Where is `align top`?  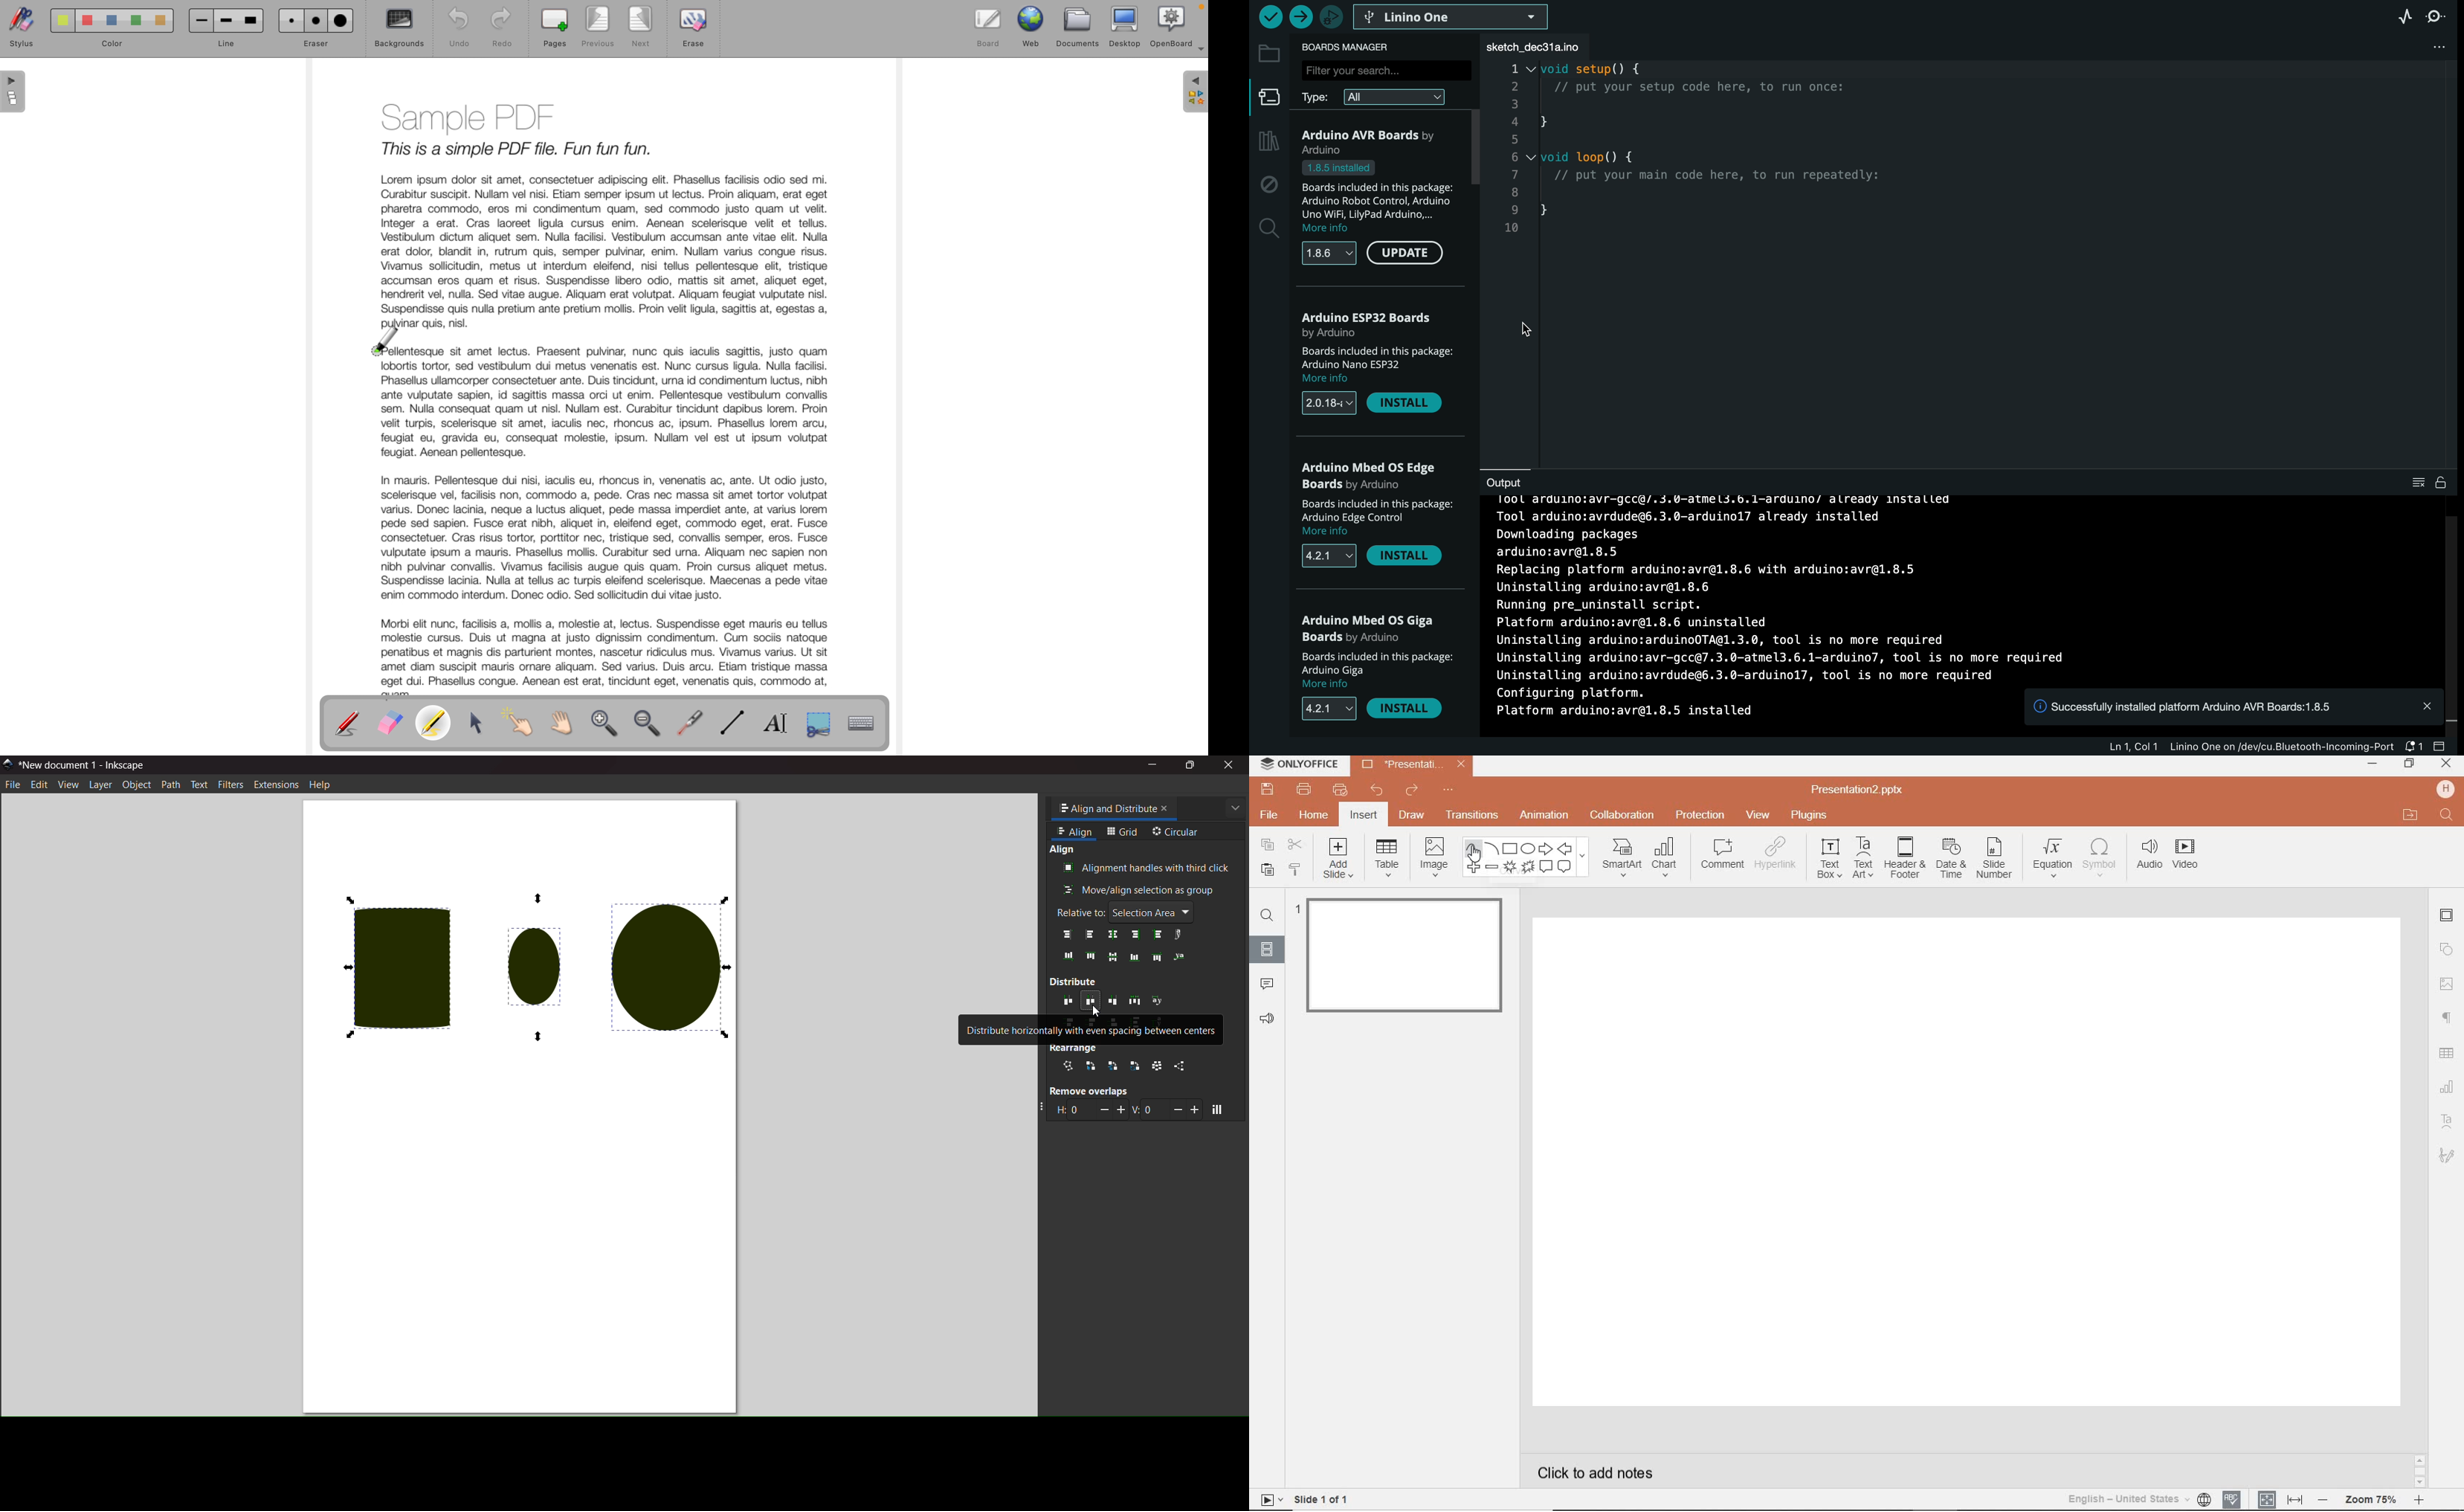 align top is located at coordinates (1157, 957).